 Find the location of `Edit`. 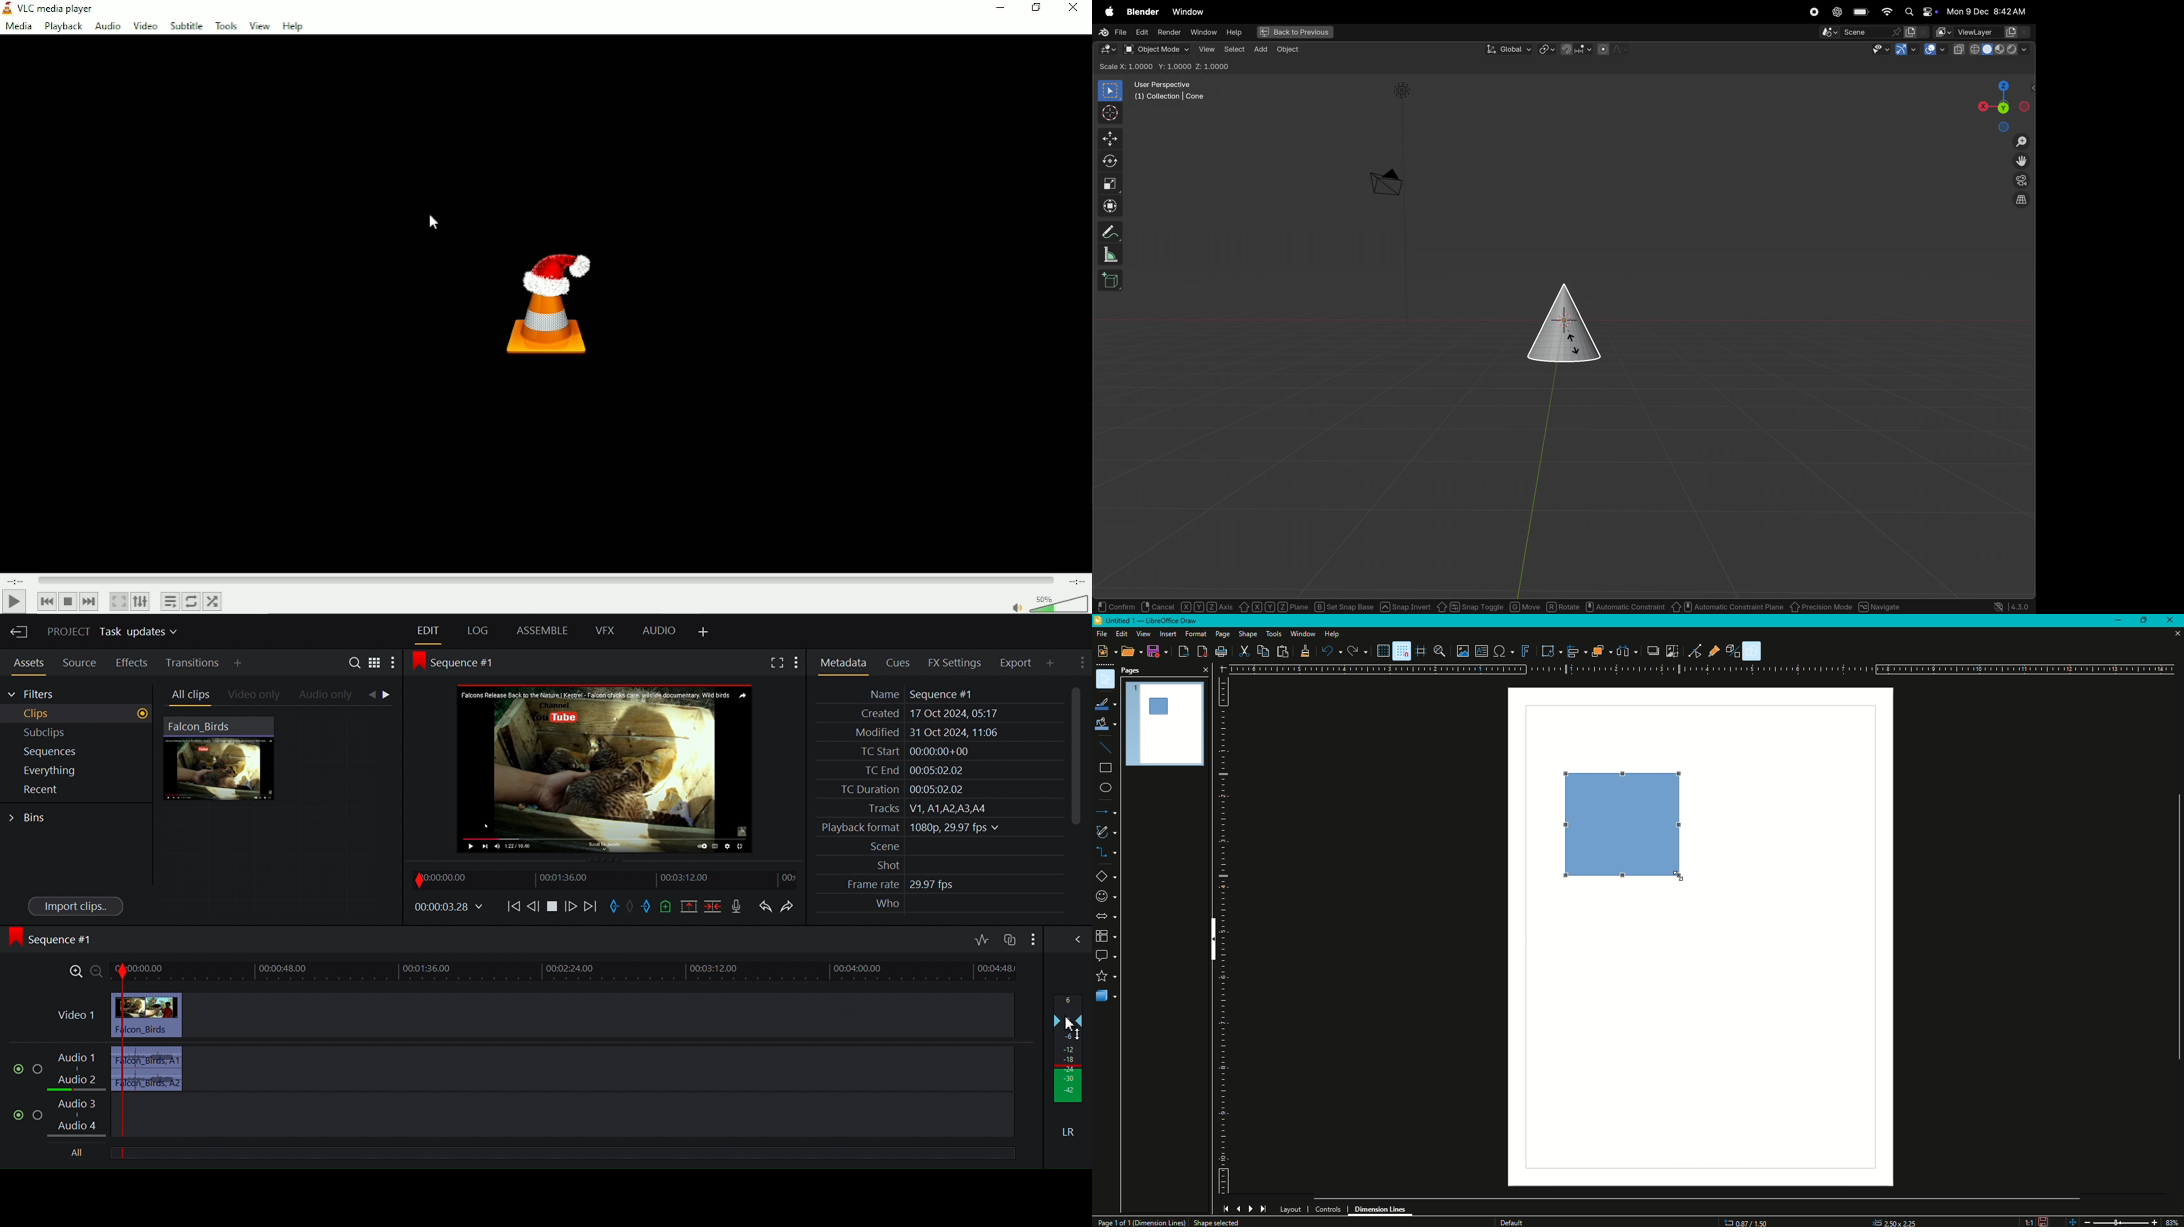

Edit is located at coordinates (426, 631).